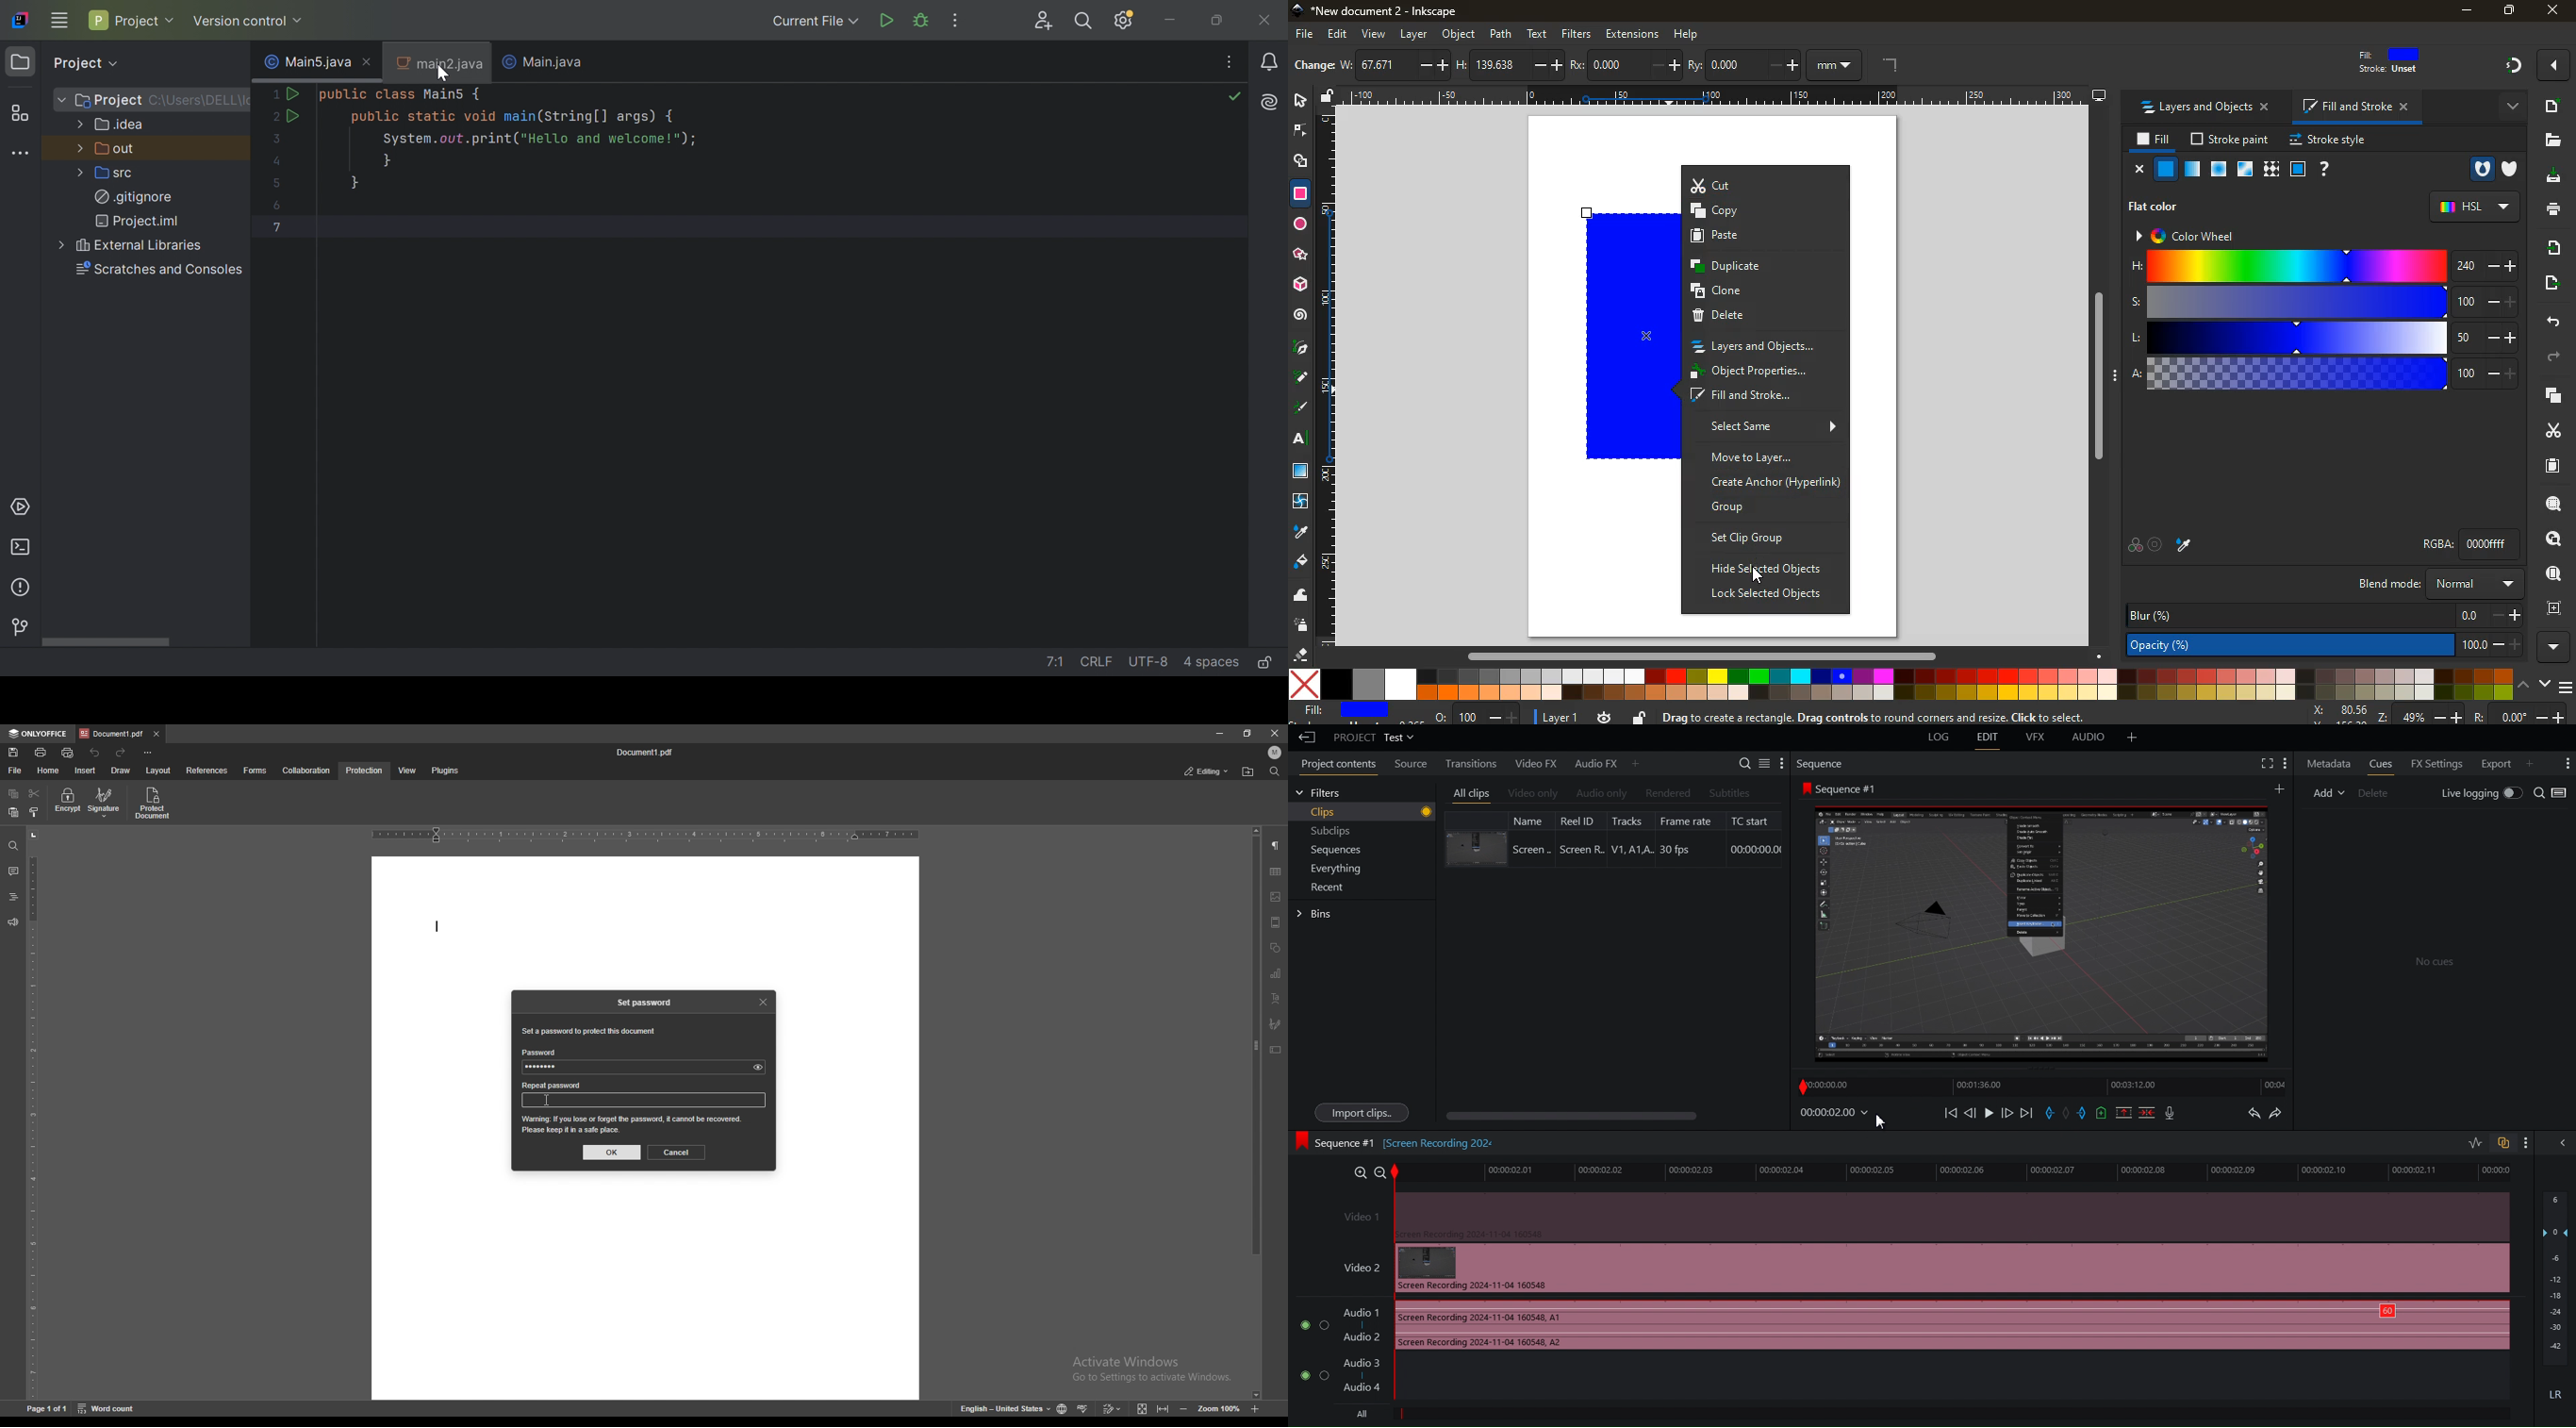 This screenshot has height=1428, width=2576. What do you see at coordinates (1275, 948) in the screenshot?
I see `shapes` at bounding box center [1275, 948].